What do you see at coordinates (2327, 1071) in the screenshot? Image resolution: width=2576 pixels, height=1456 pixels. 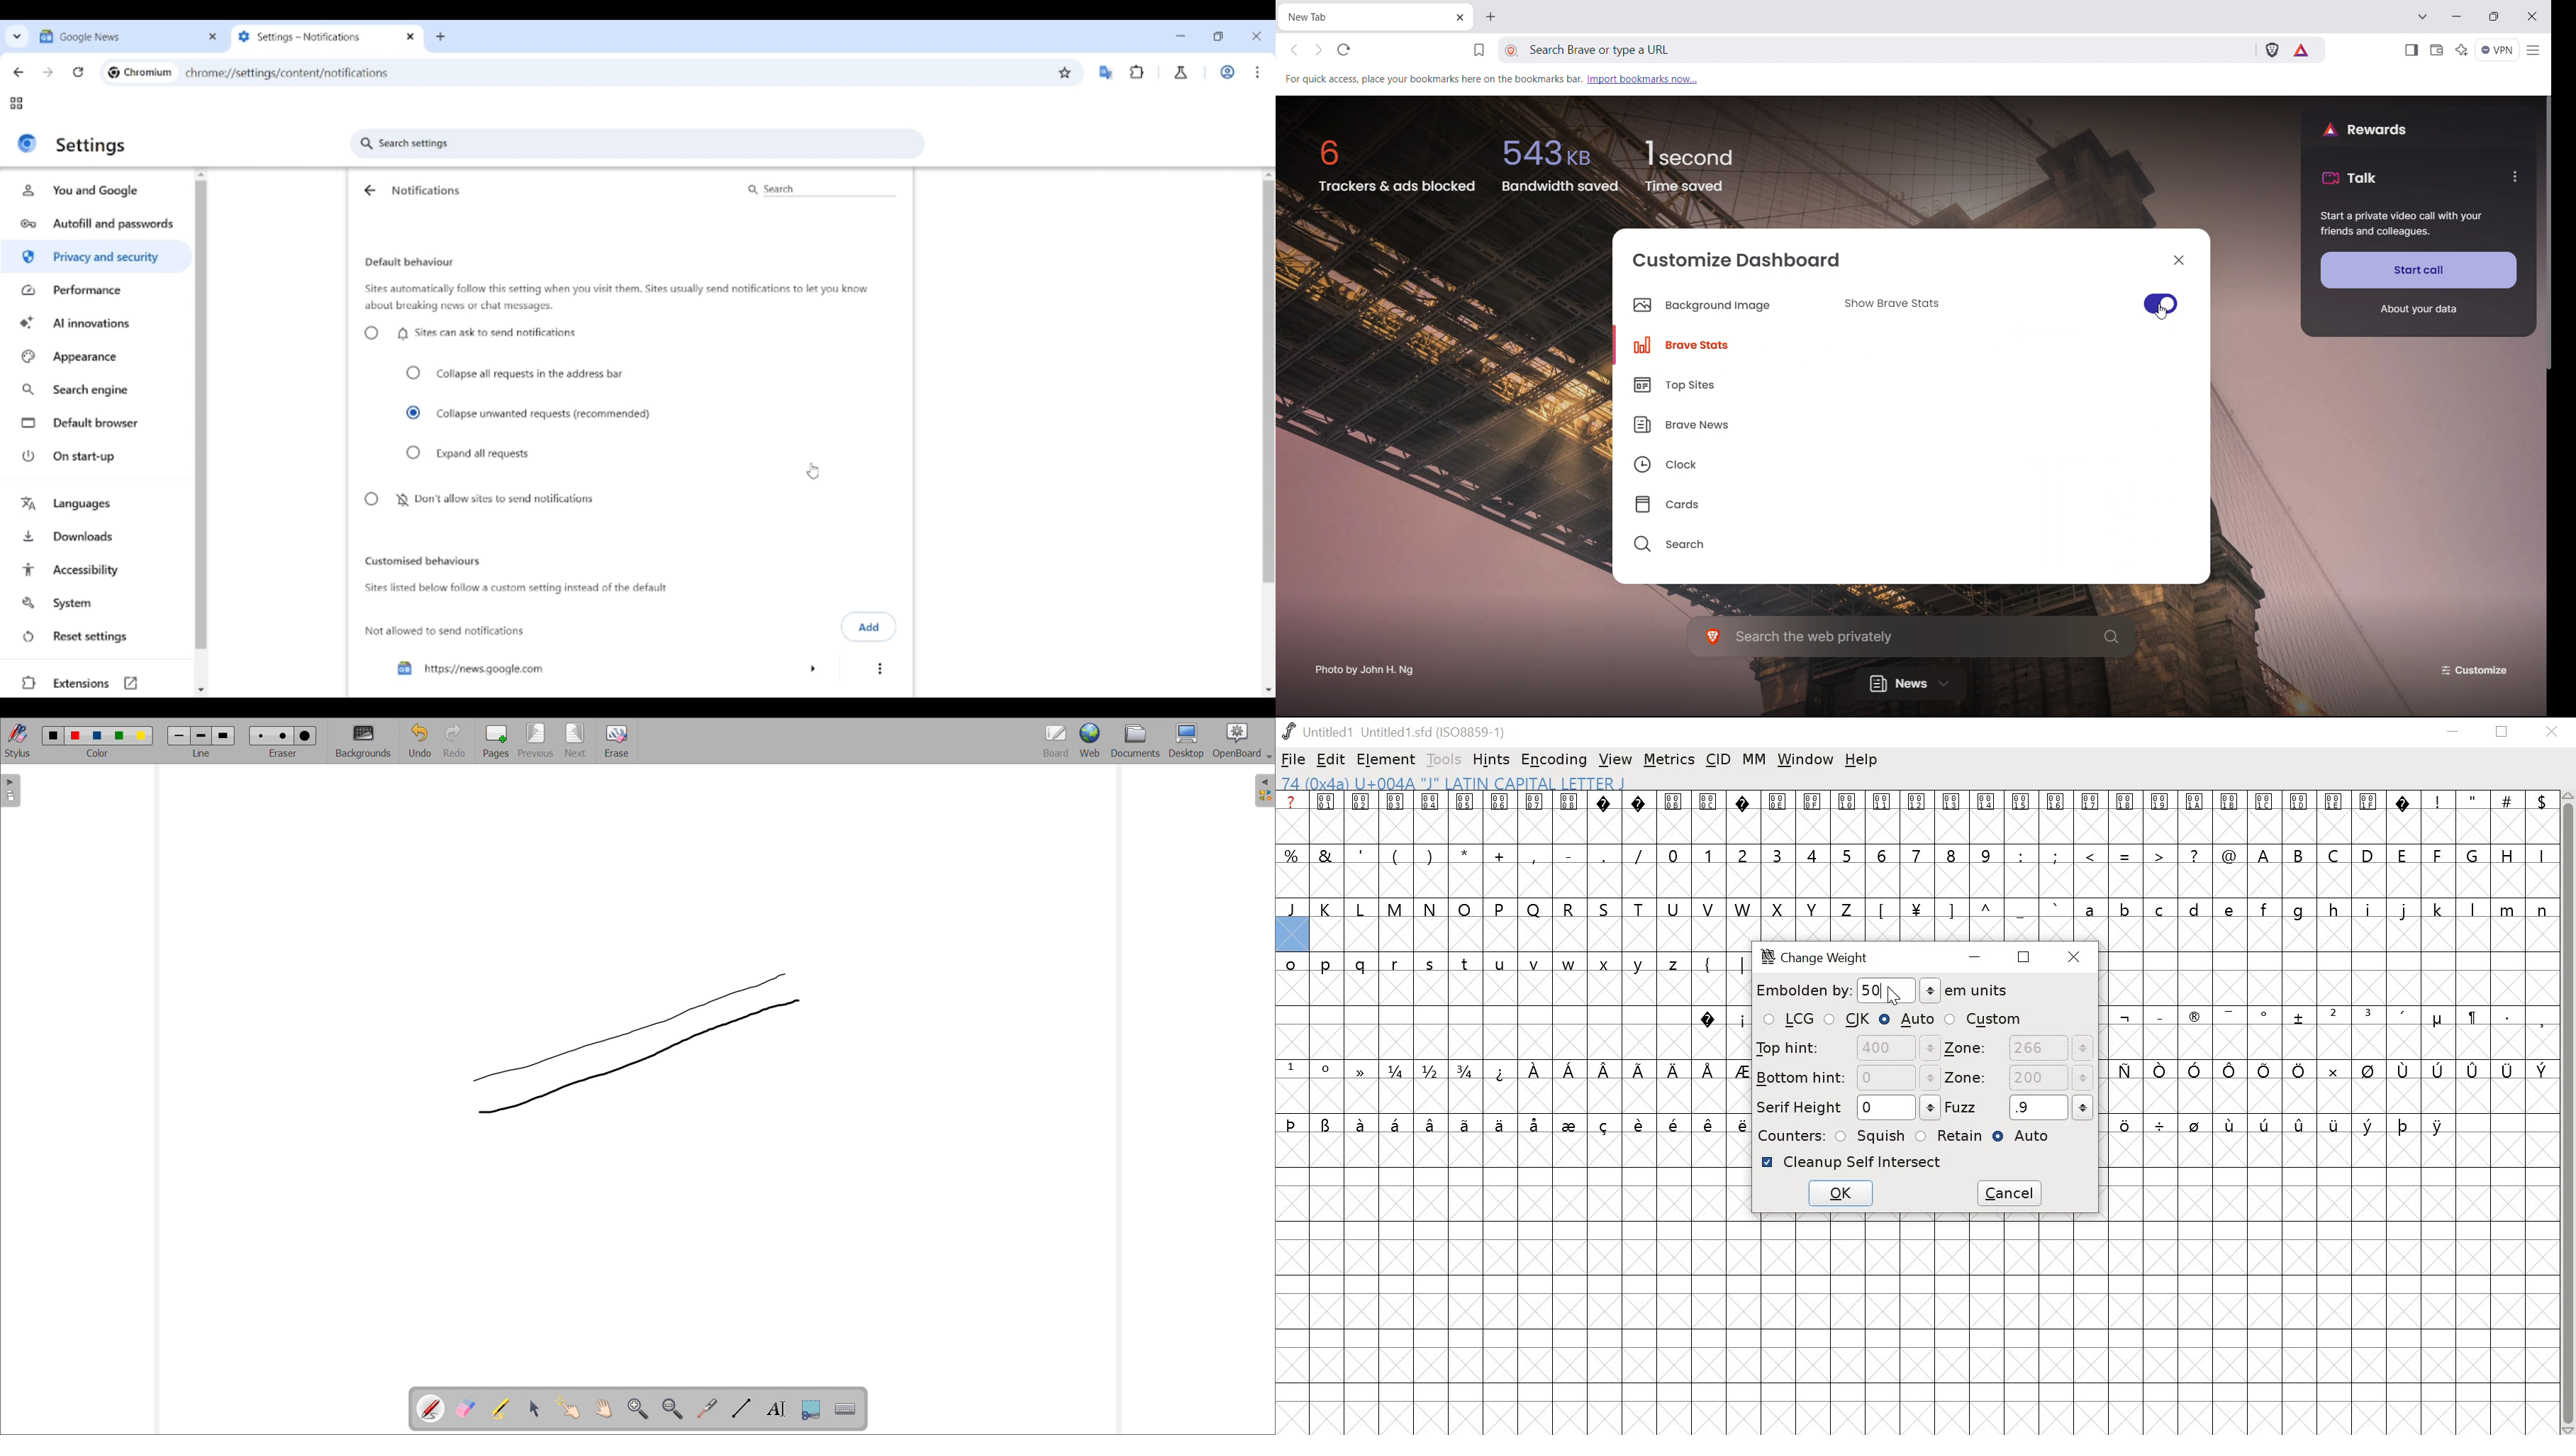 I see `symbols` at bounding box center [2327, 1071].